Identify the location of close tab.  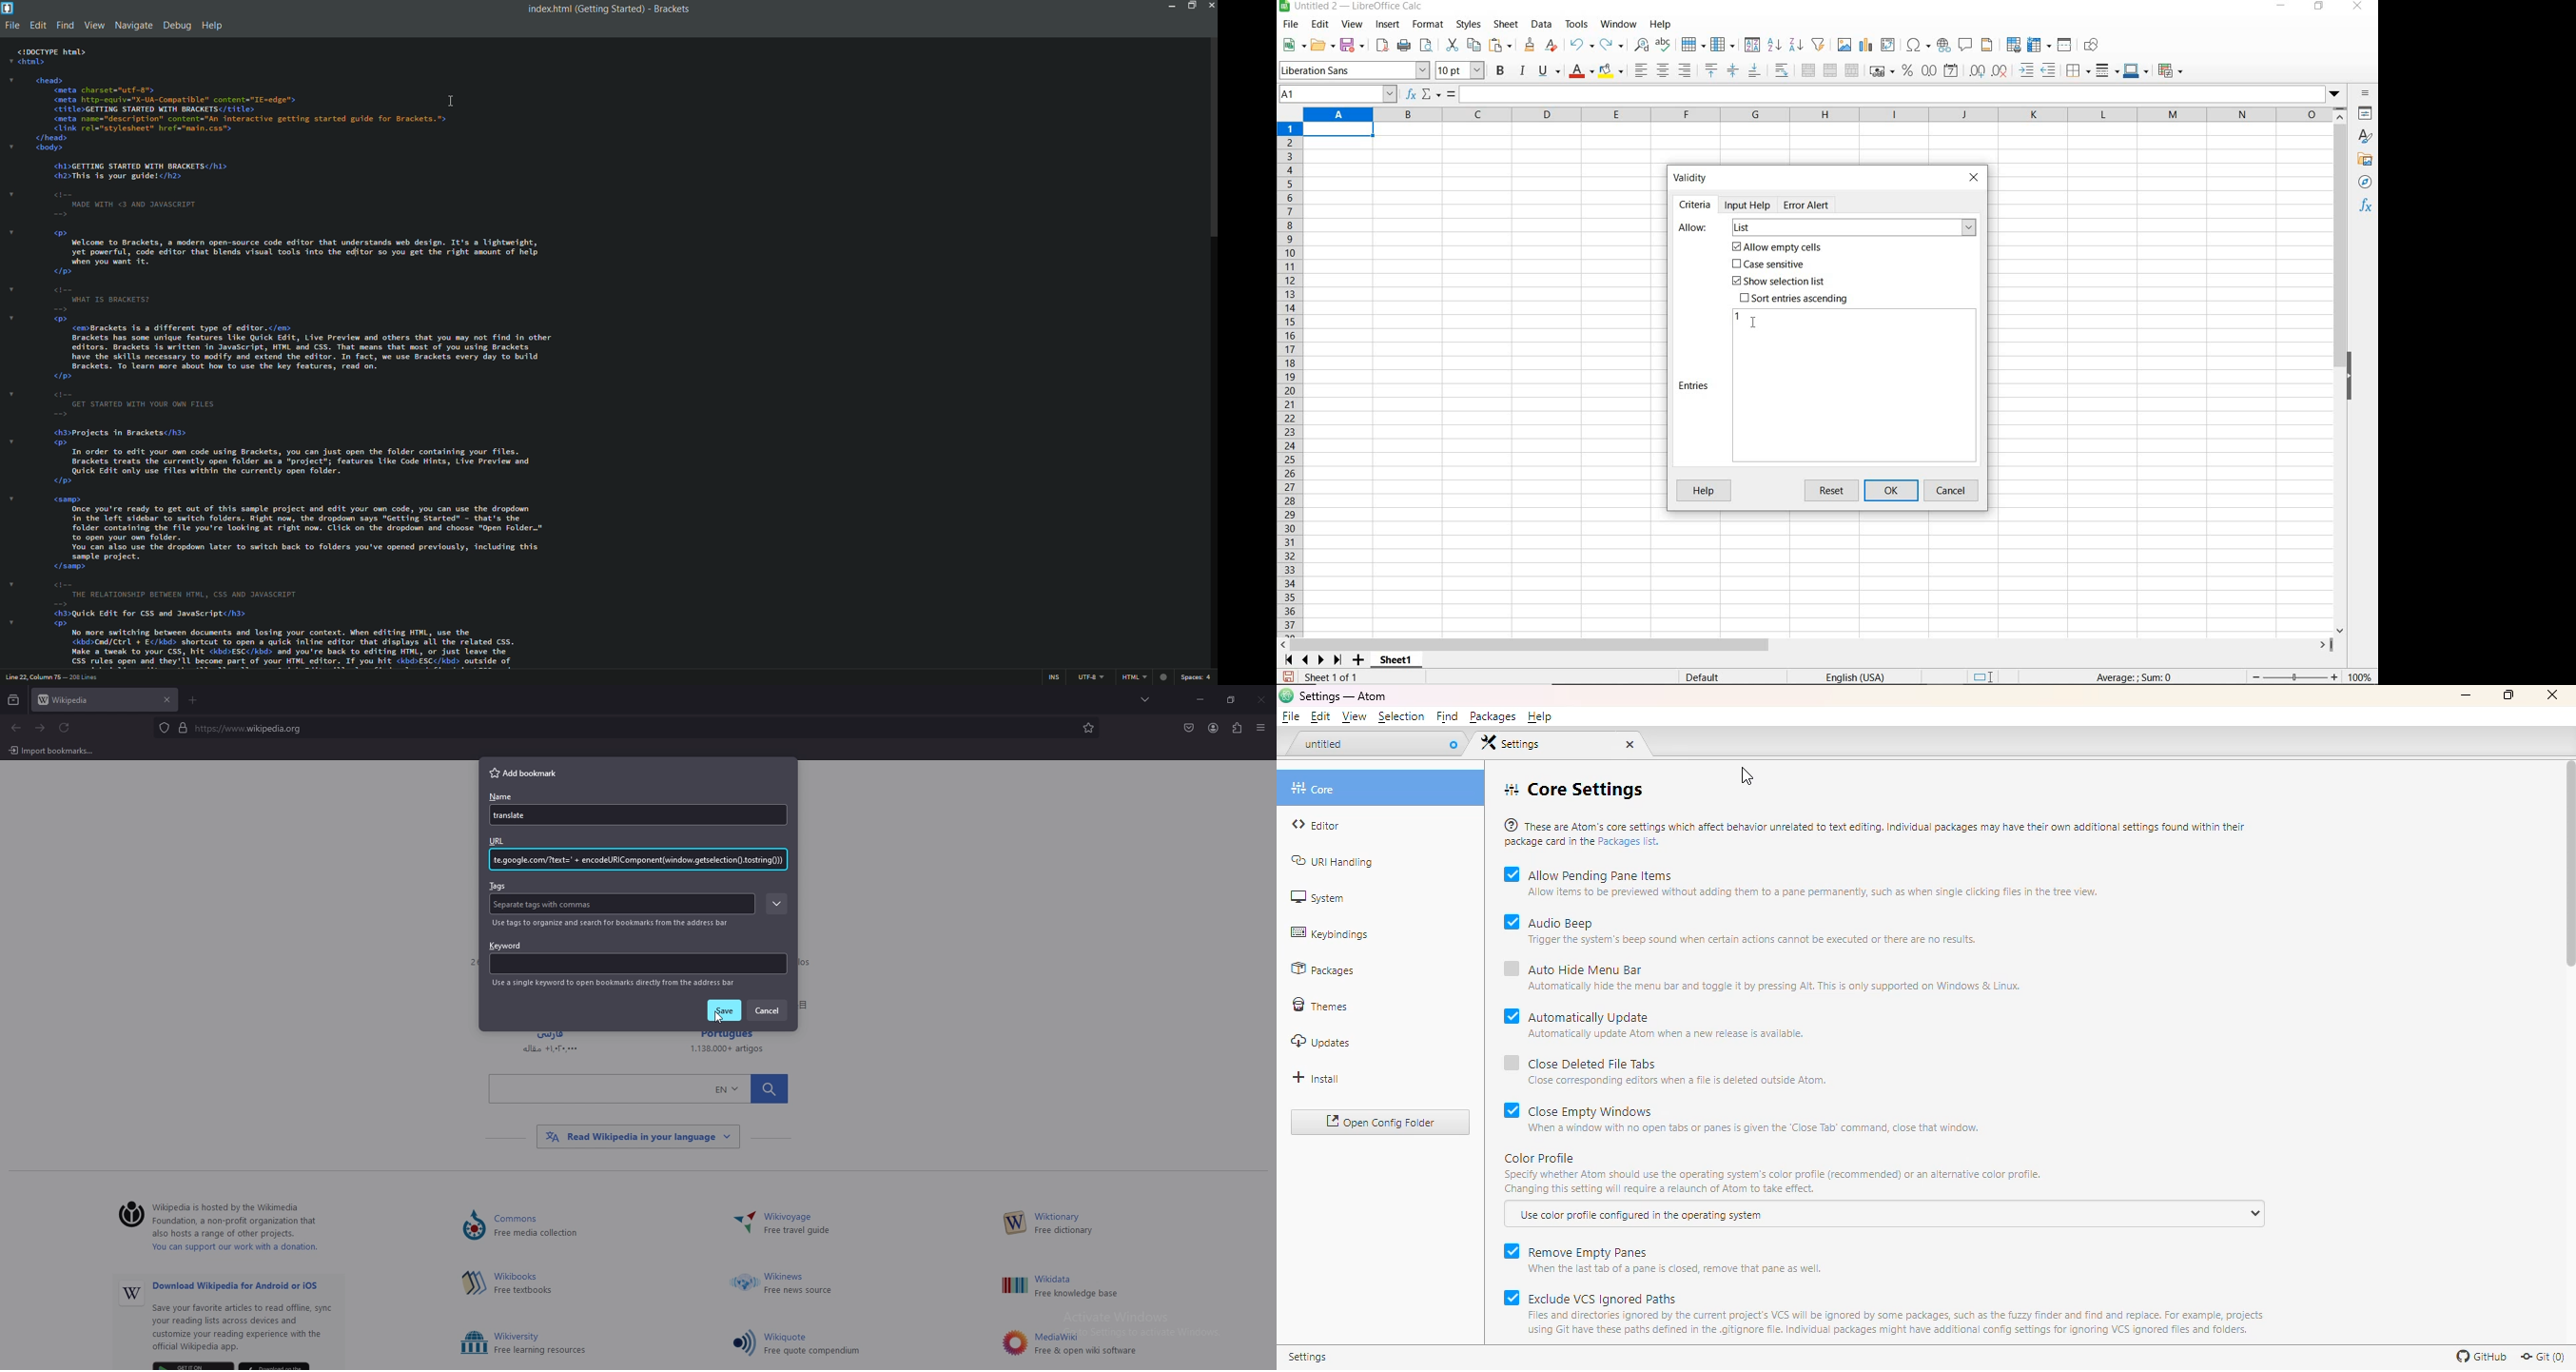
(167, 700).